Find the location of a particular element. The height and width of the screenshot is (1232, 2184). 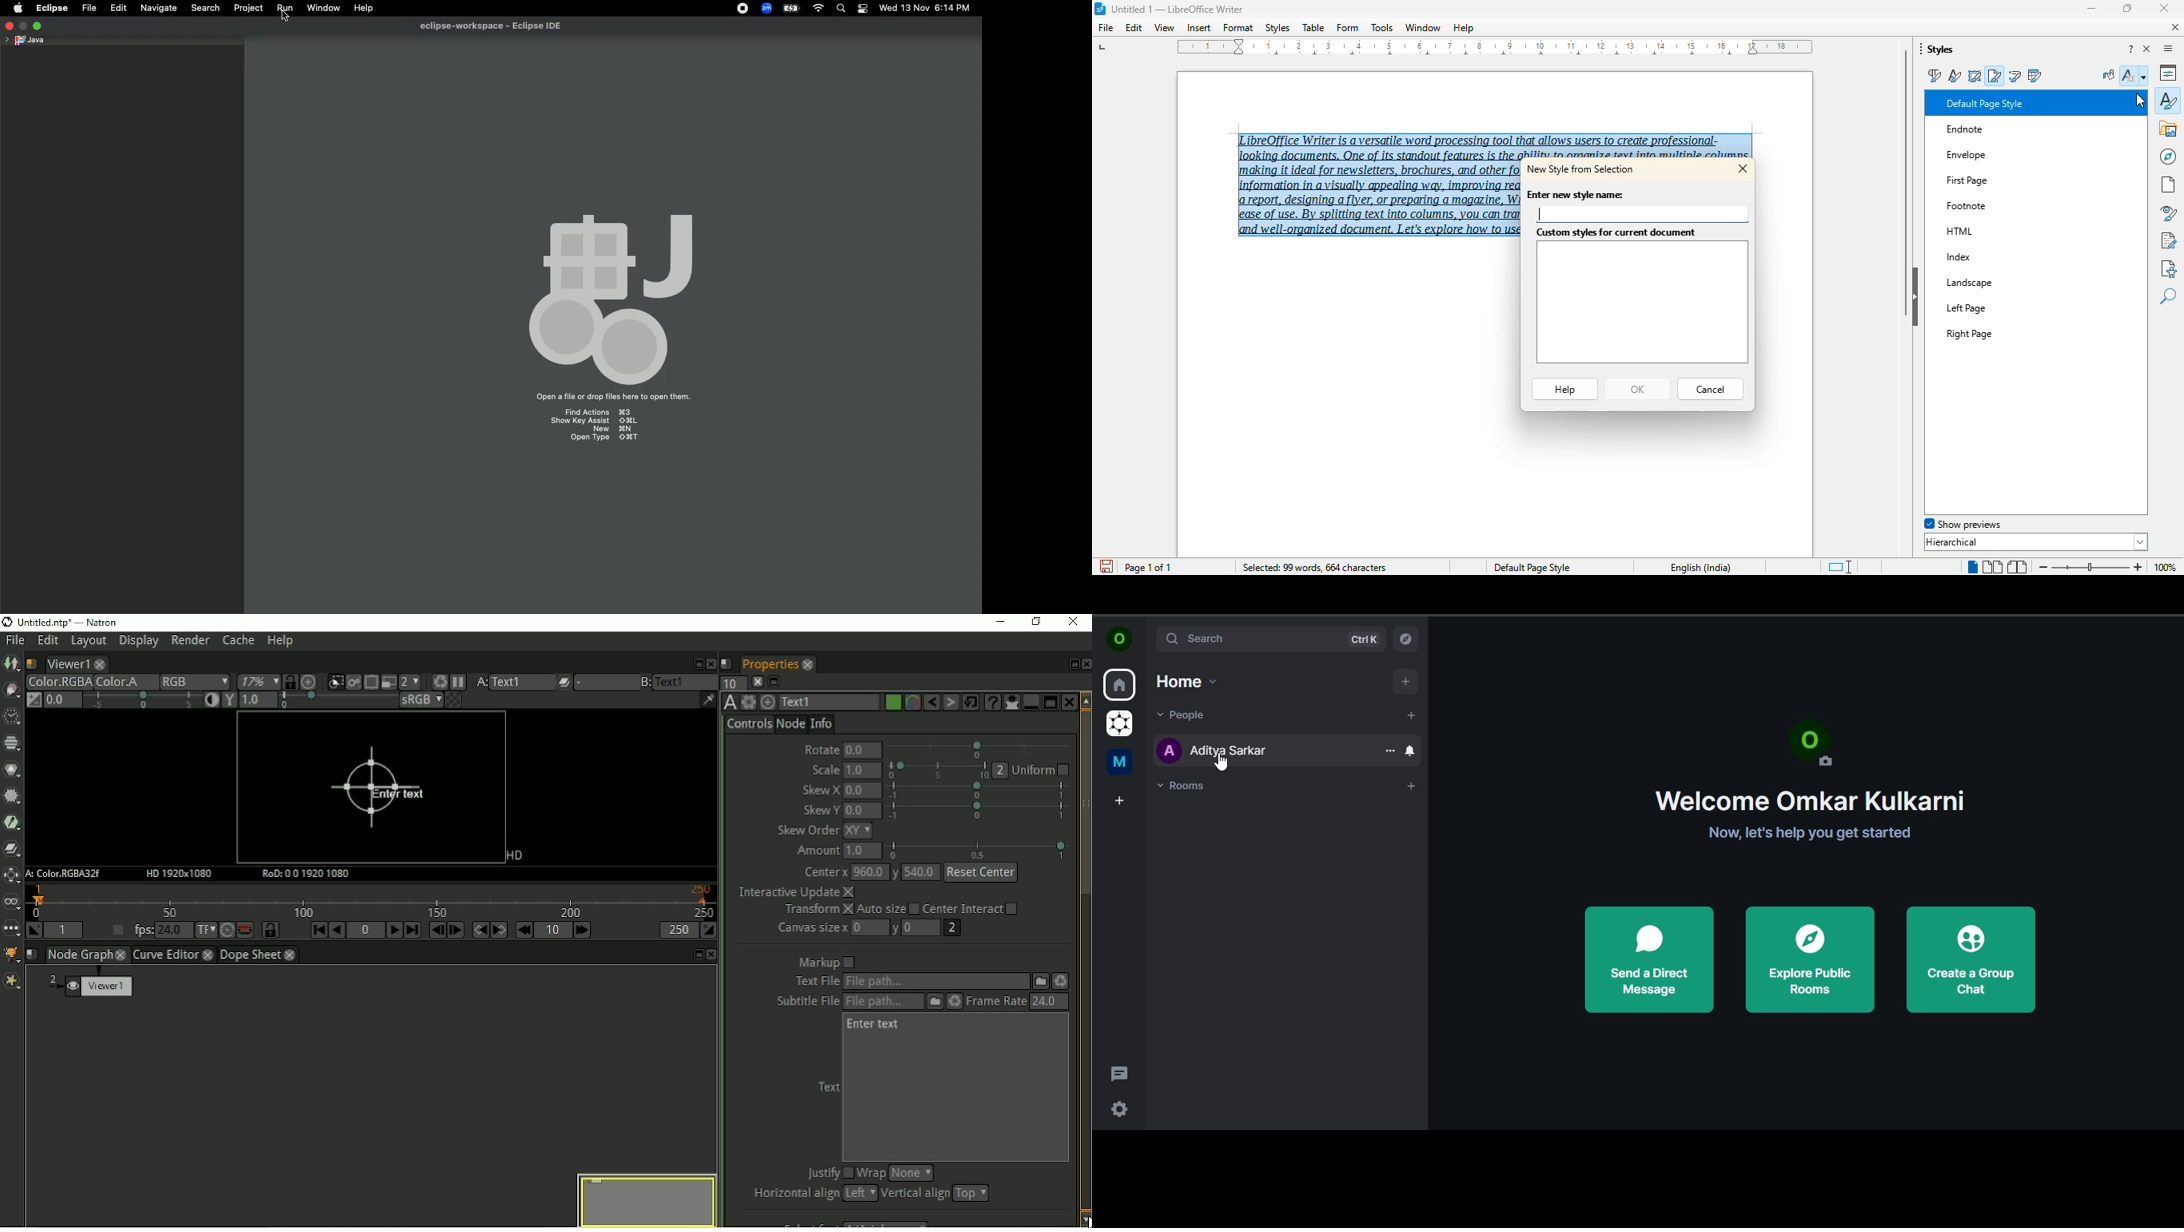

close  is located at coordinates (2164, 8).